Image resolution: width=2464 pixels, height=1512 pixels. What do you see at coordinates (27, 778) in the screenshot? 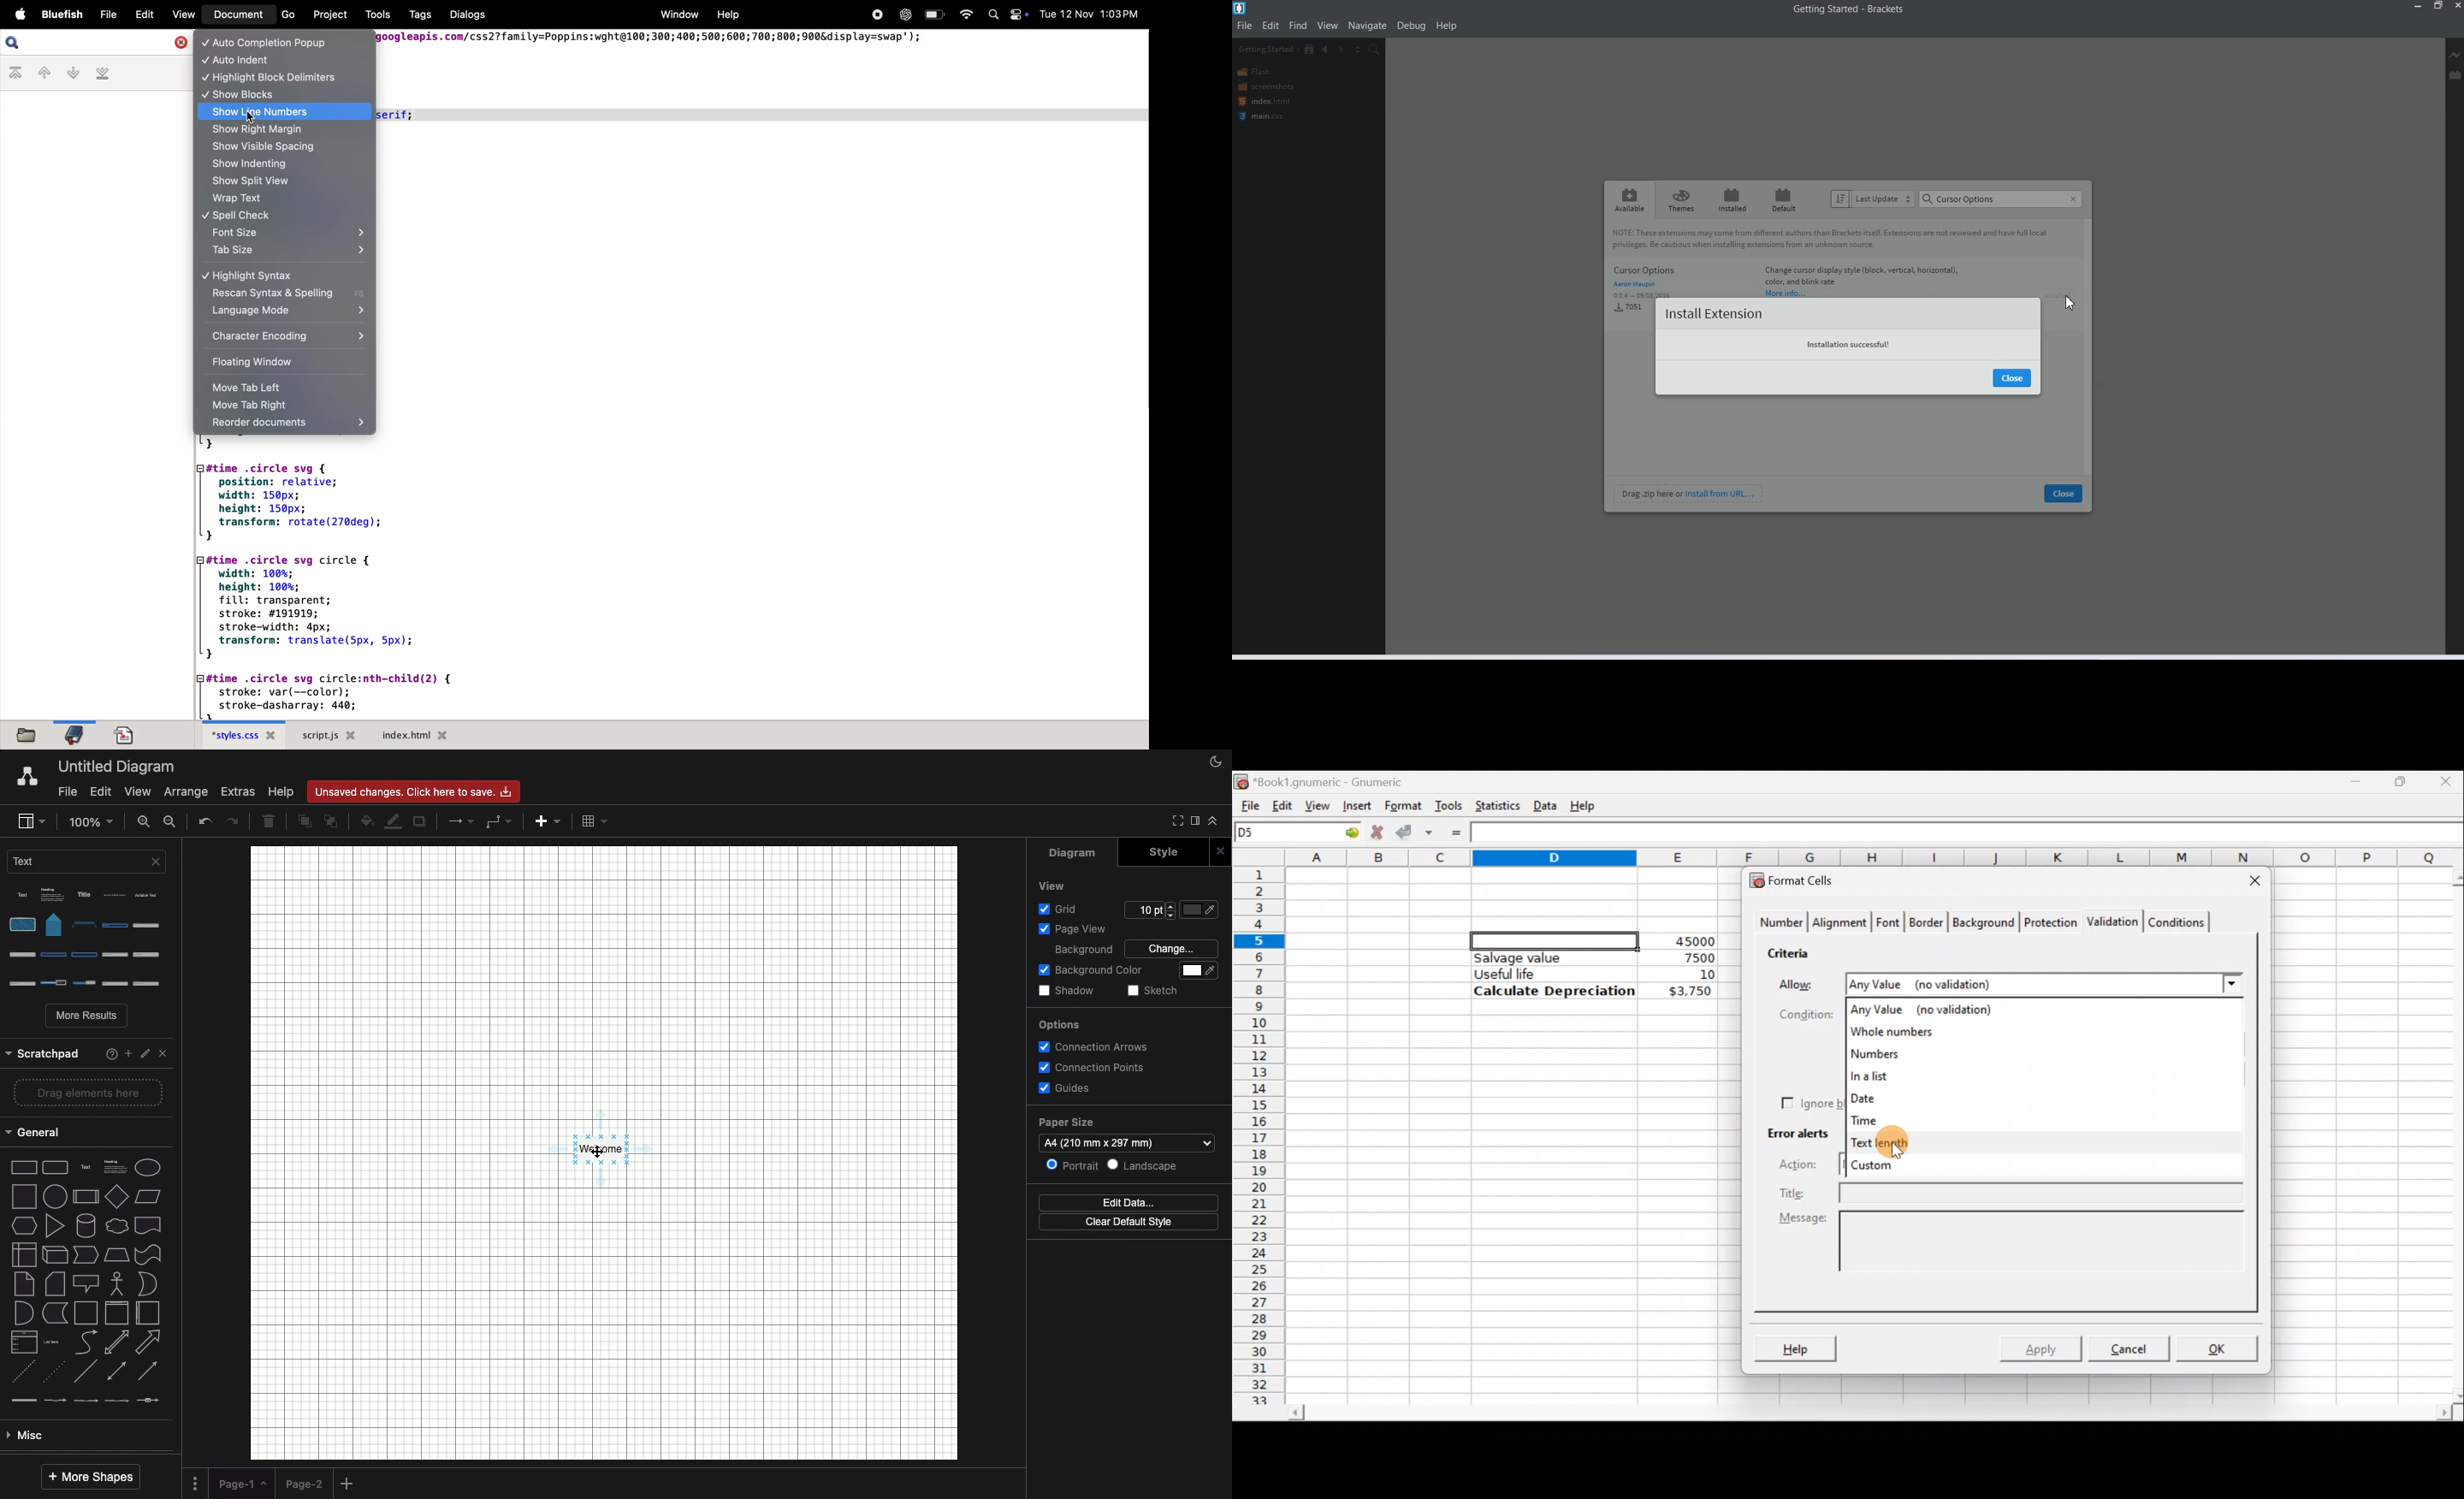
I see `Draw.io` at bounding box center [27, 778].